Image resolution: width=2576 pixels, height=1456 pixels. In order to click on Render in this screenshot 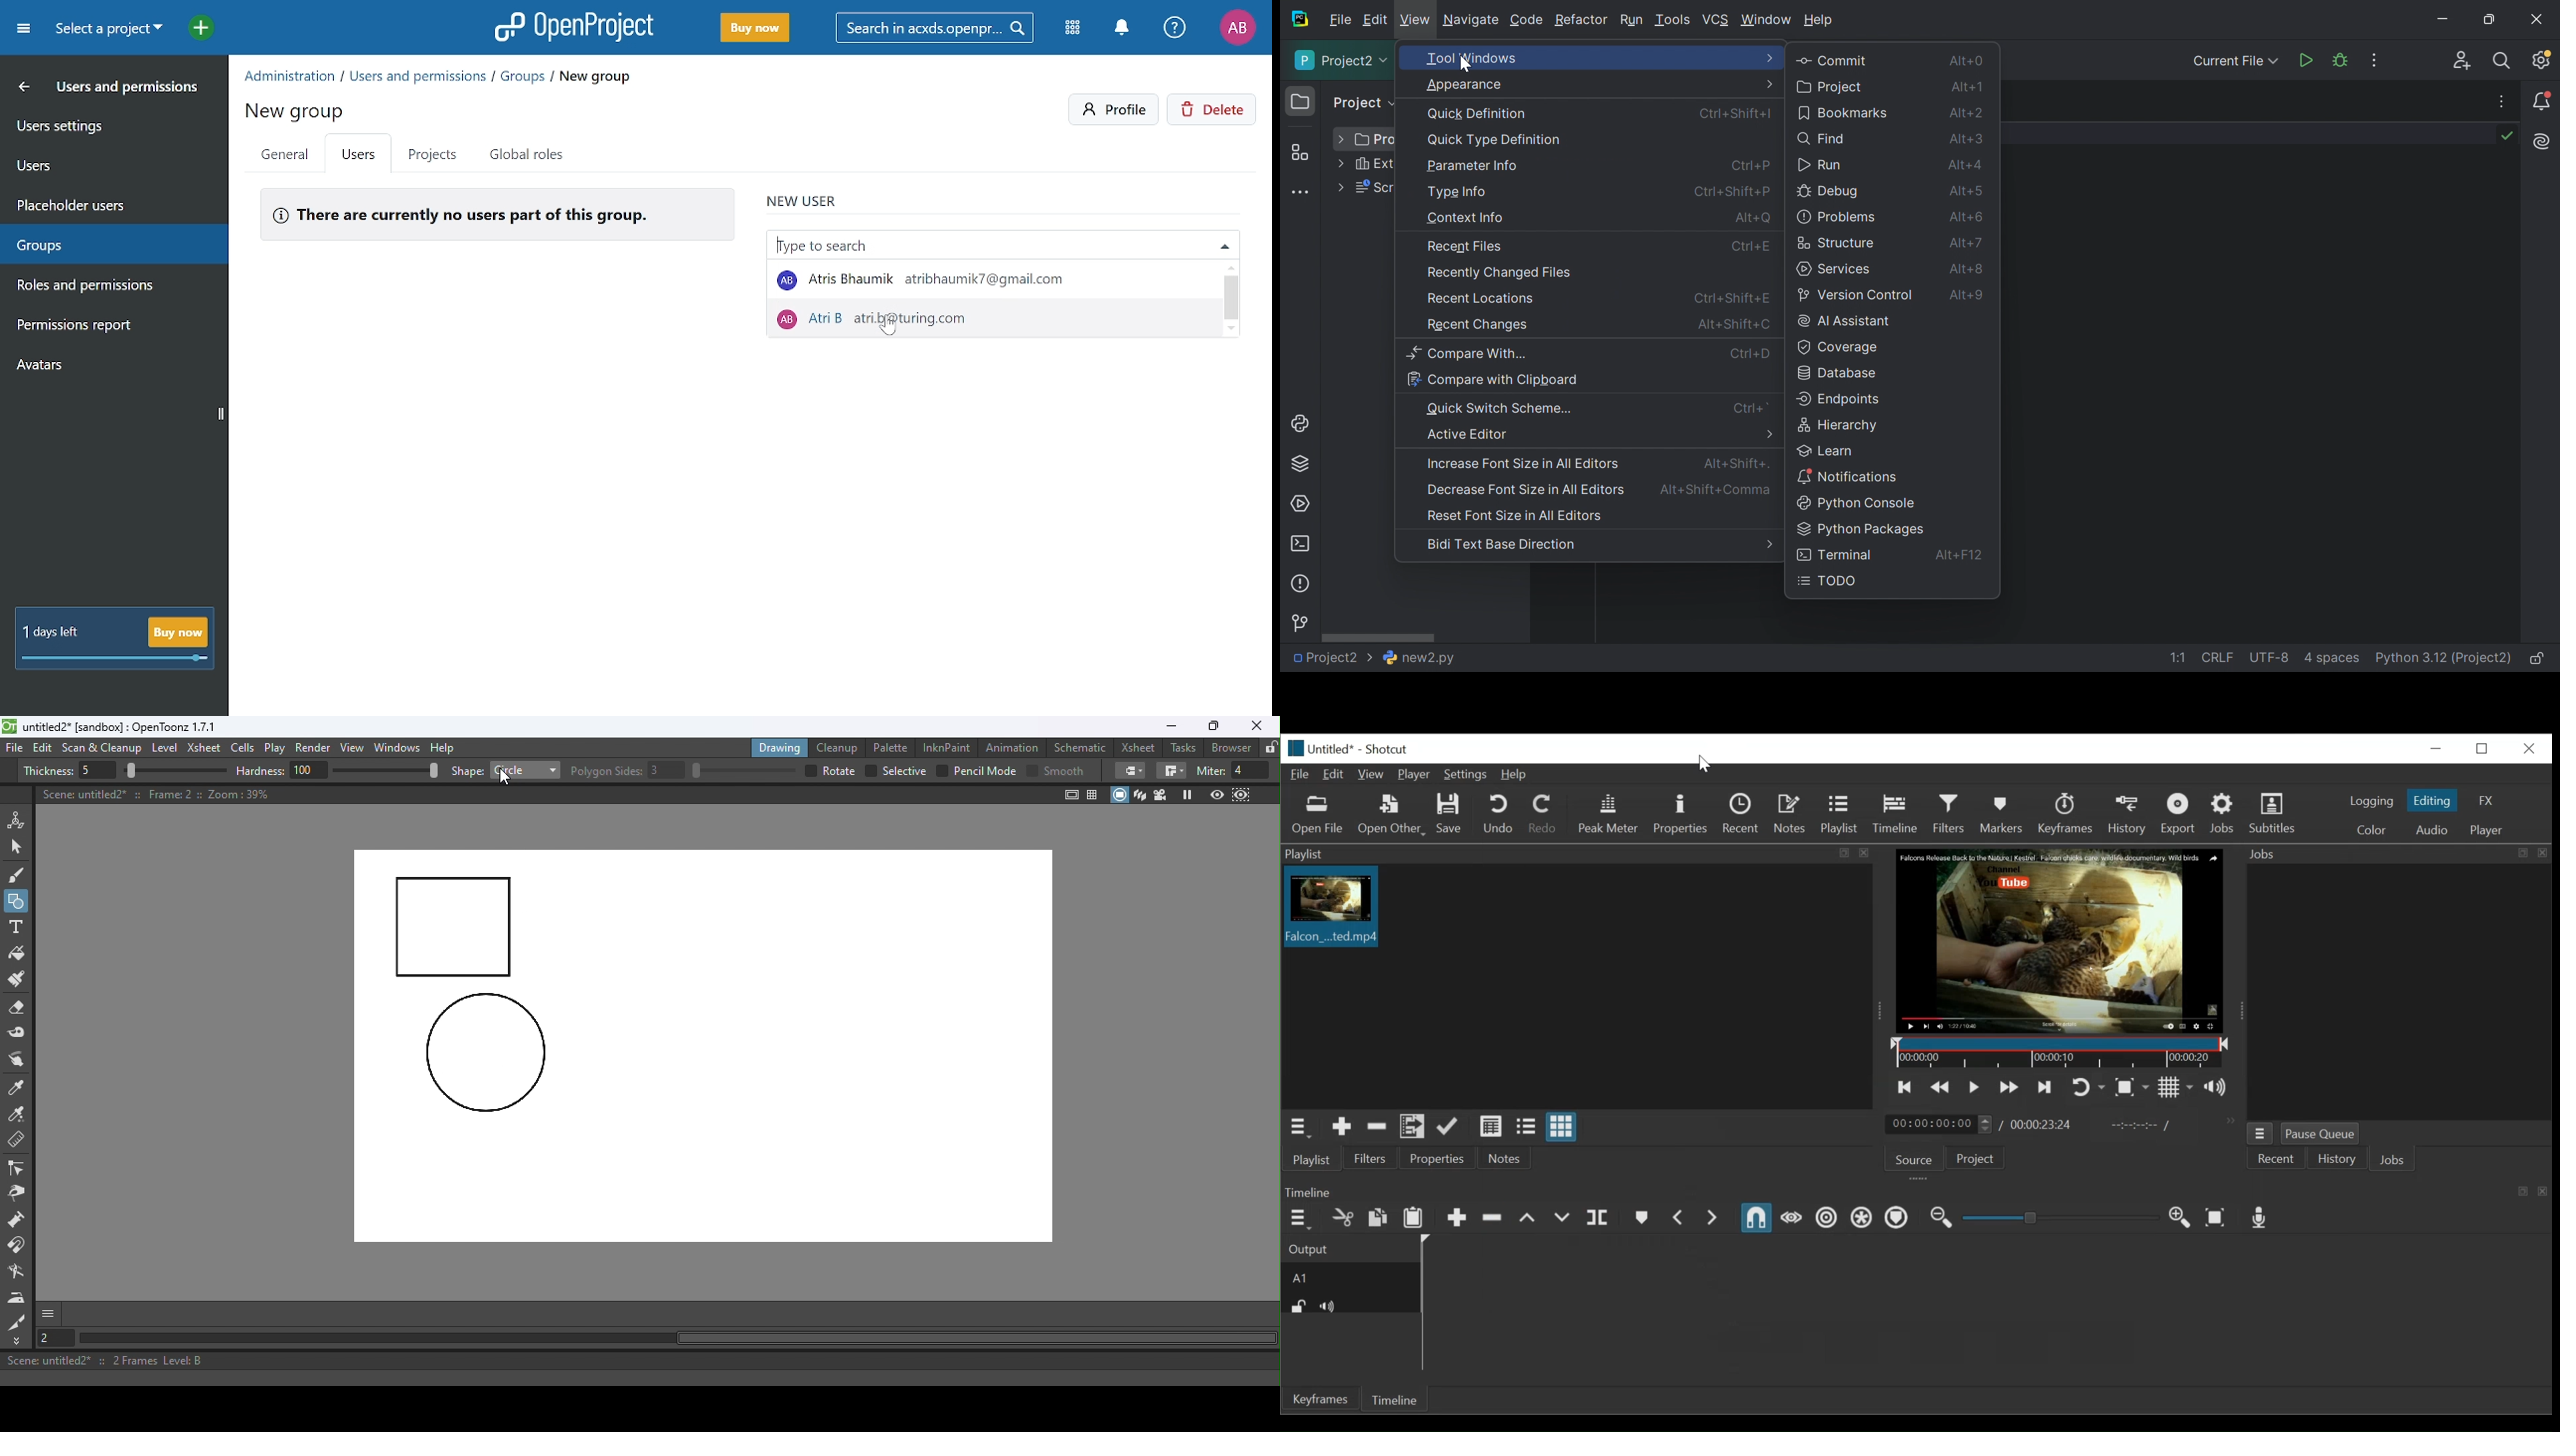, I will do `click(316, 749)`.